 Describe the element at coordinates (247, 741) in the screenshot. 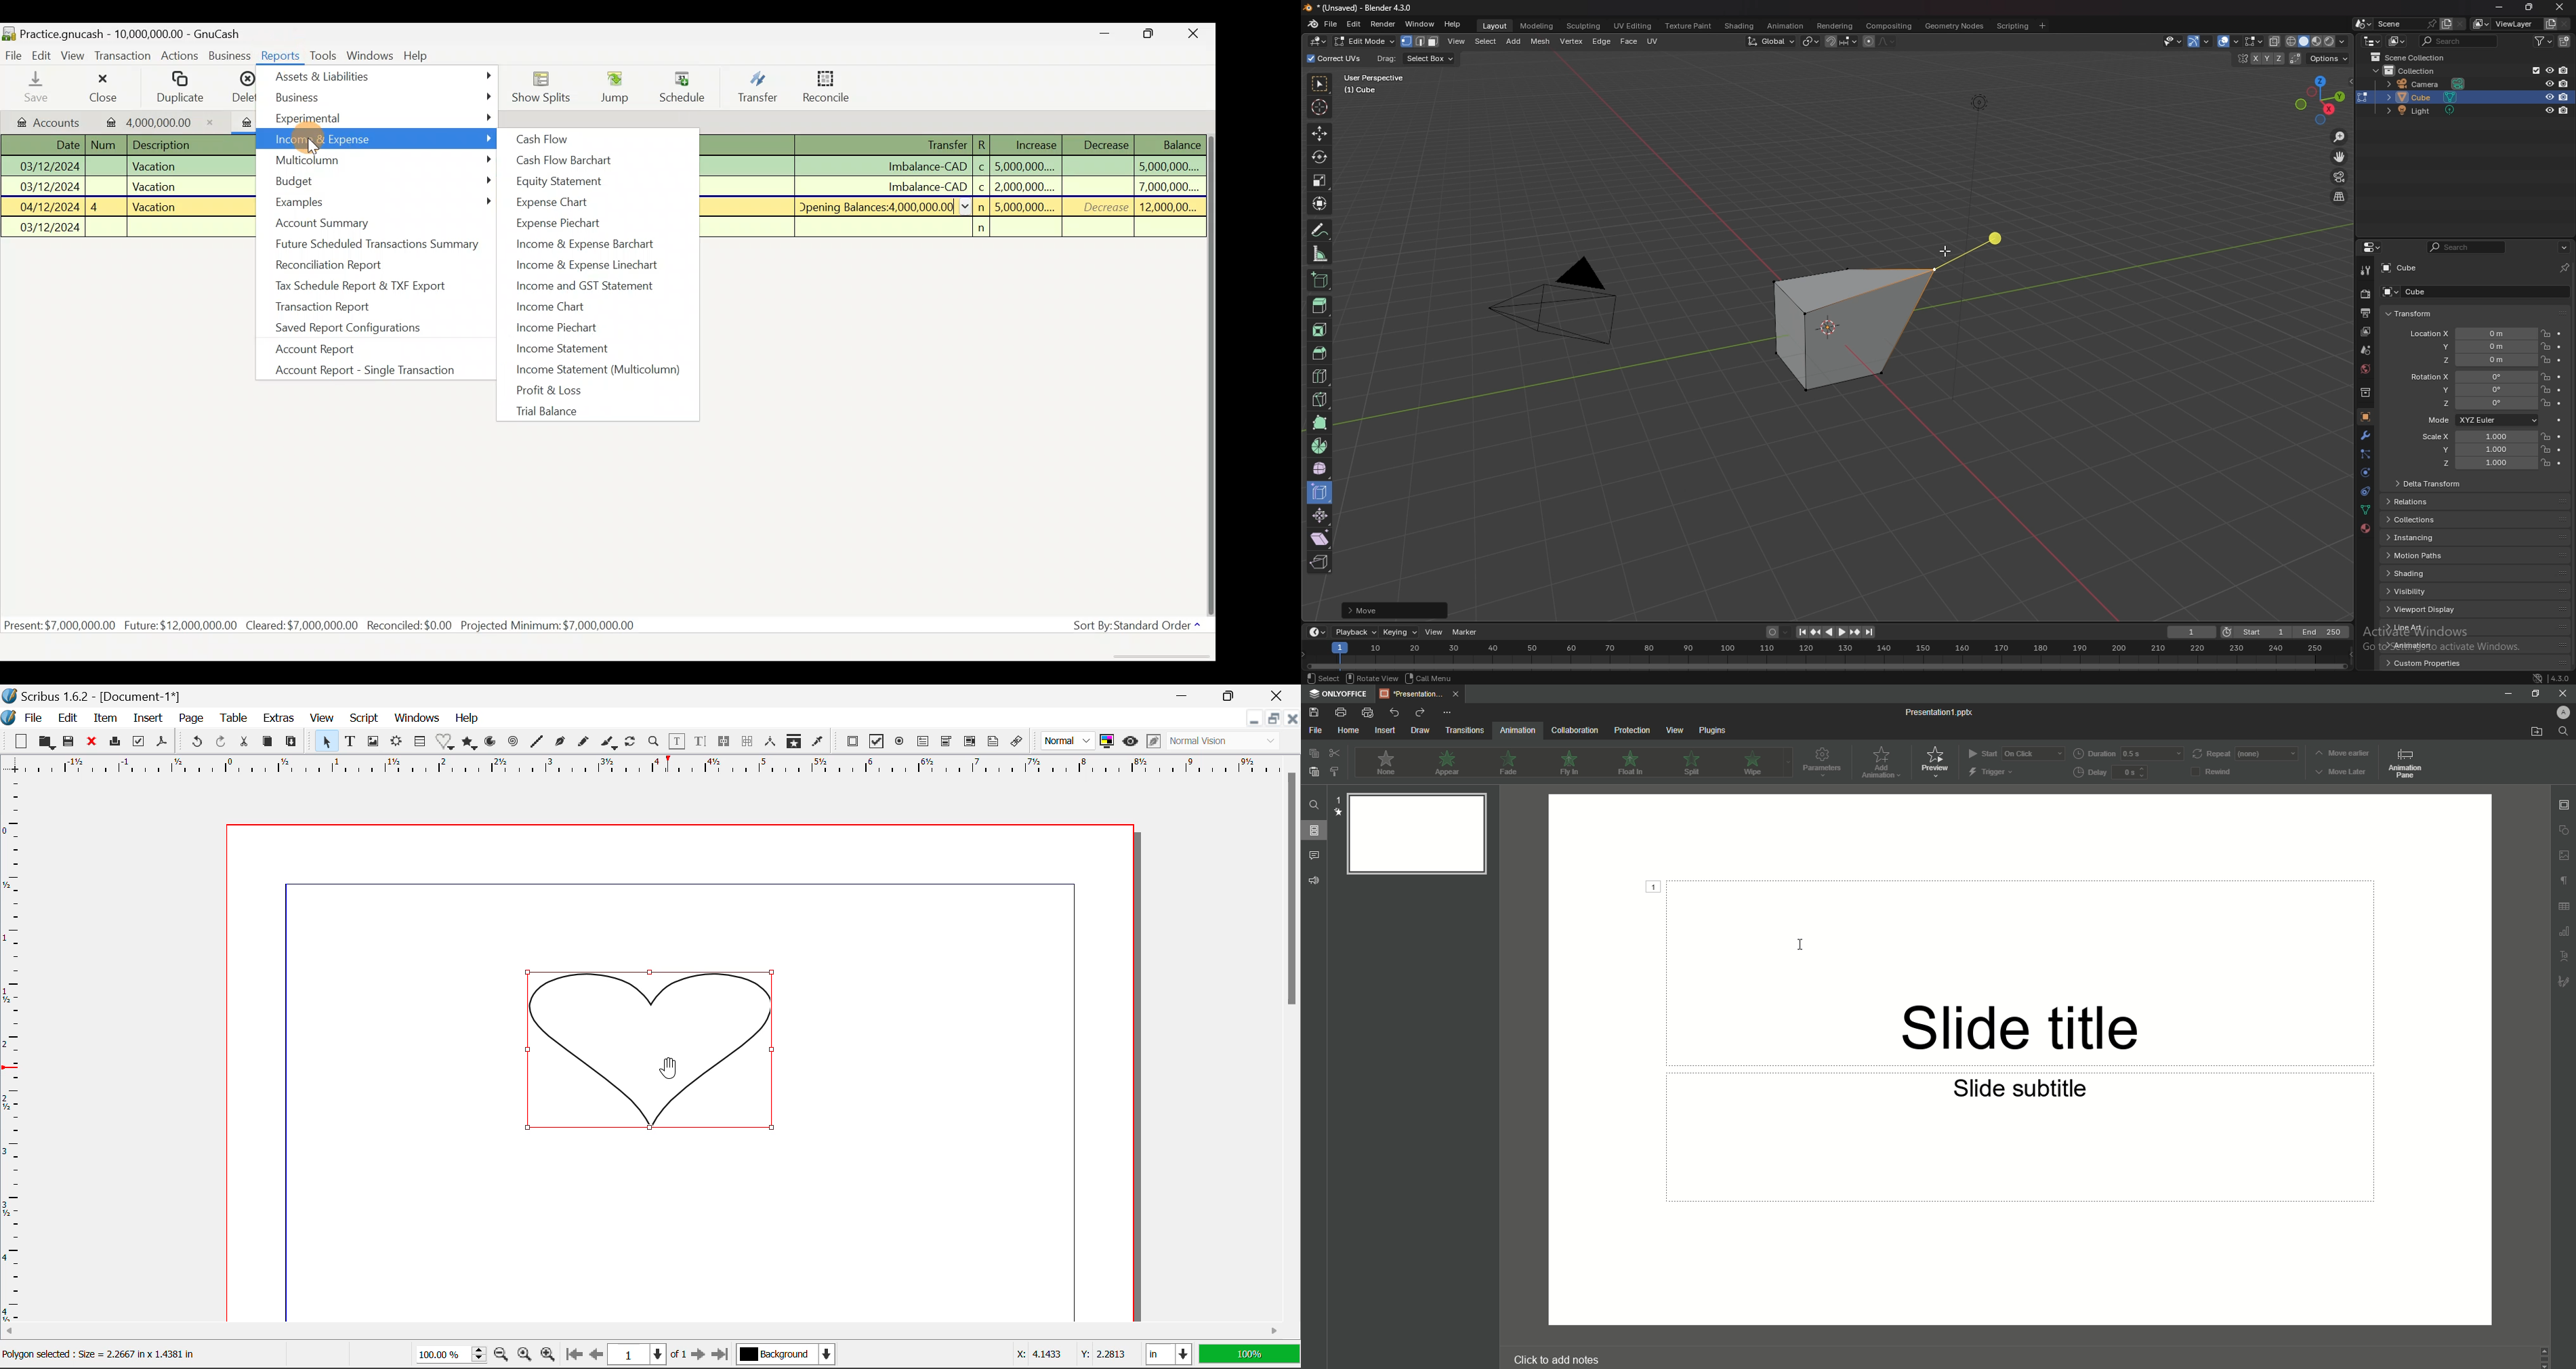

I see `Cut` at that location.